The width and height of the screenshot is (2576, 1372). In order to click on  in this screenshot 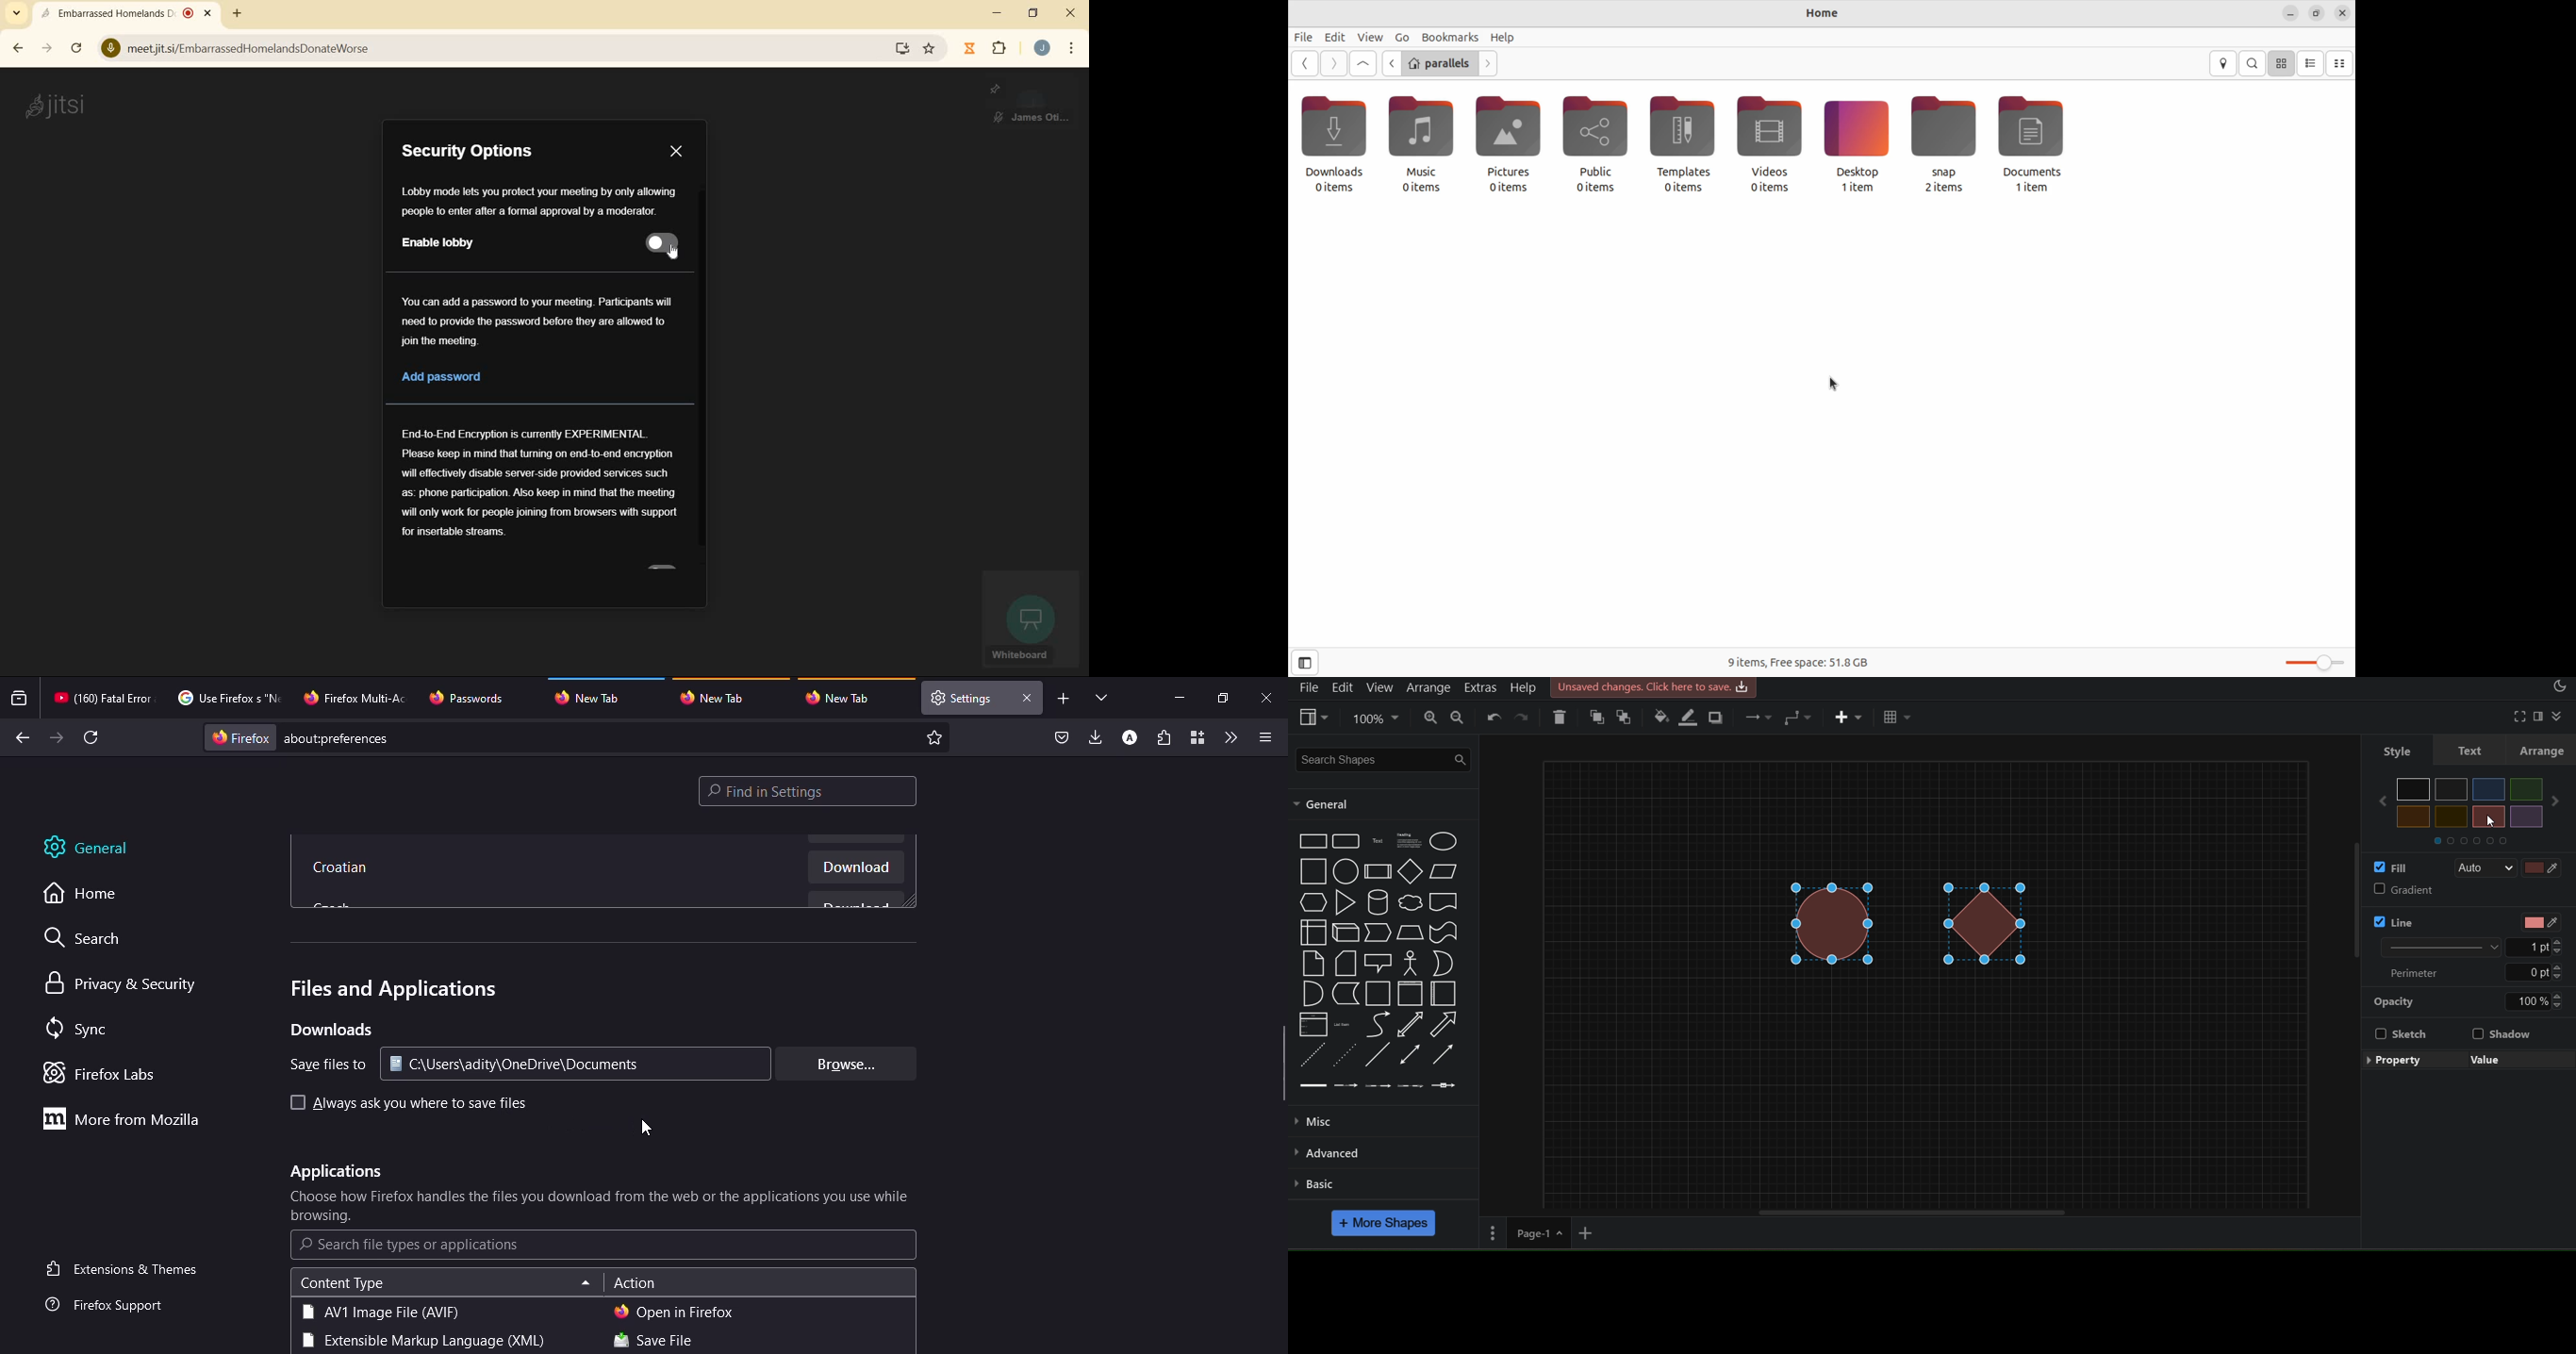, I will do `click(2529, 817)`.